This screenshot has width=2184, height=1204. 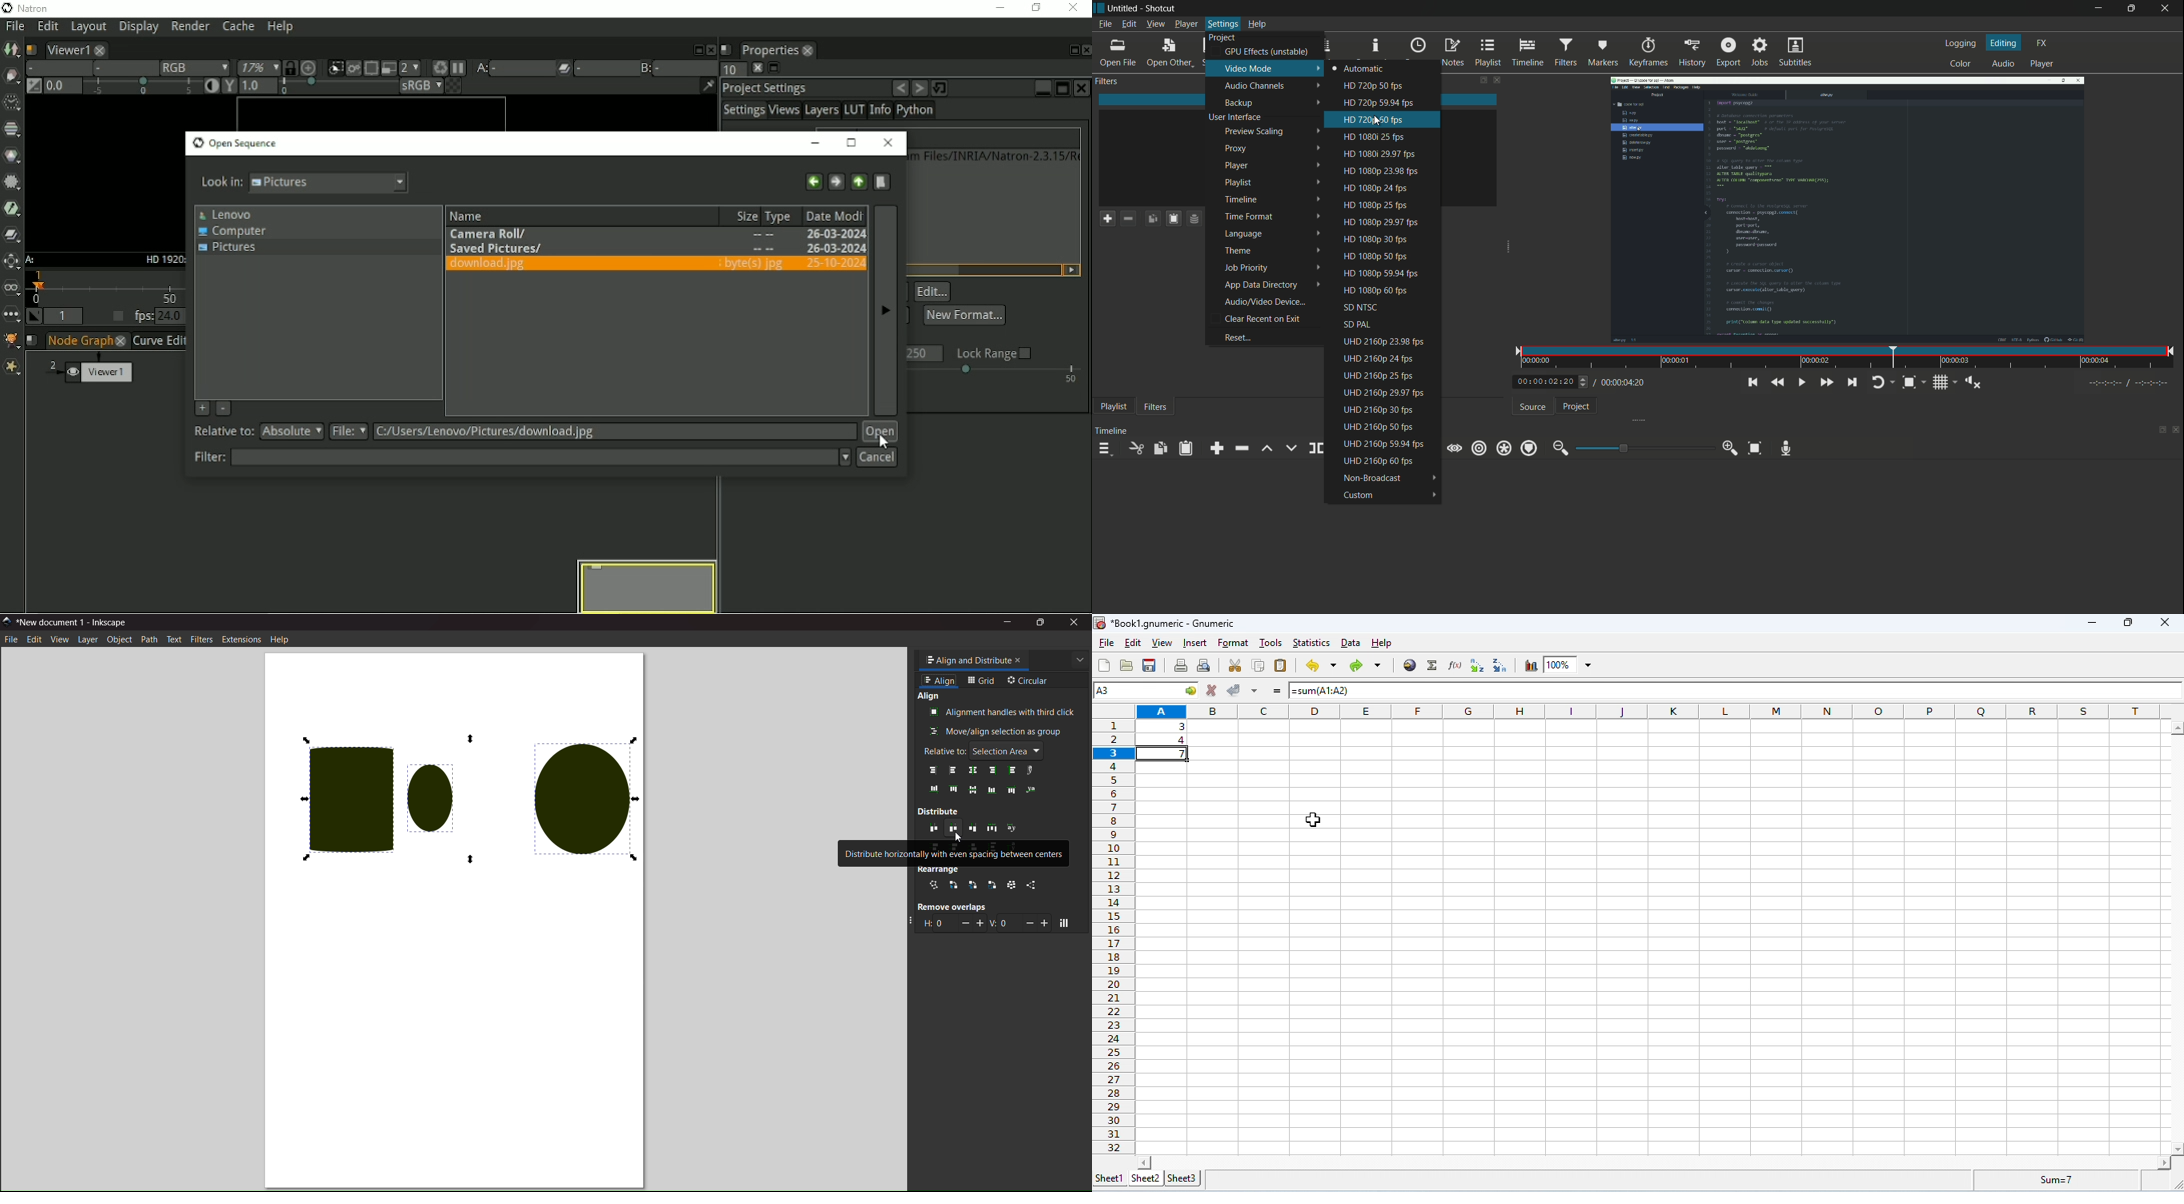 What do you see at coordinates (1479, 448) in the screenshot?
I see `ripple` at bounding box center [1479, 448].